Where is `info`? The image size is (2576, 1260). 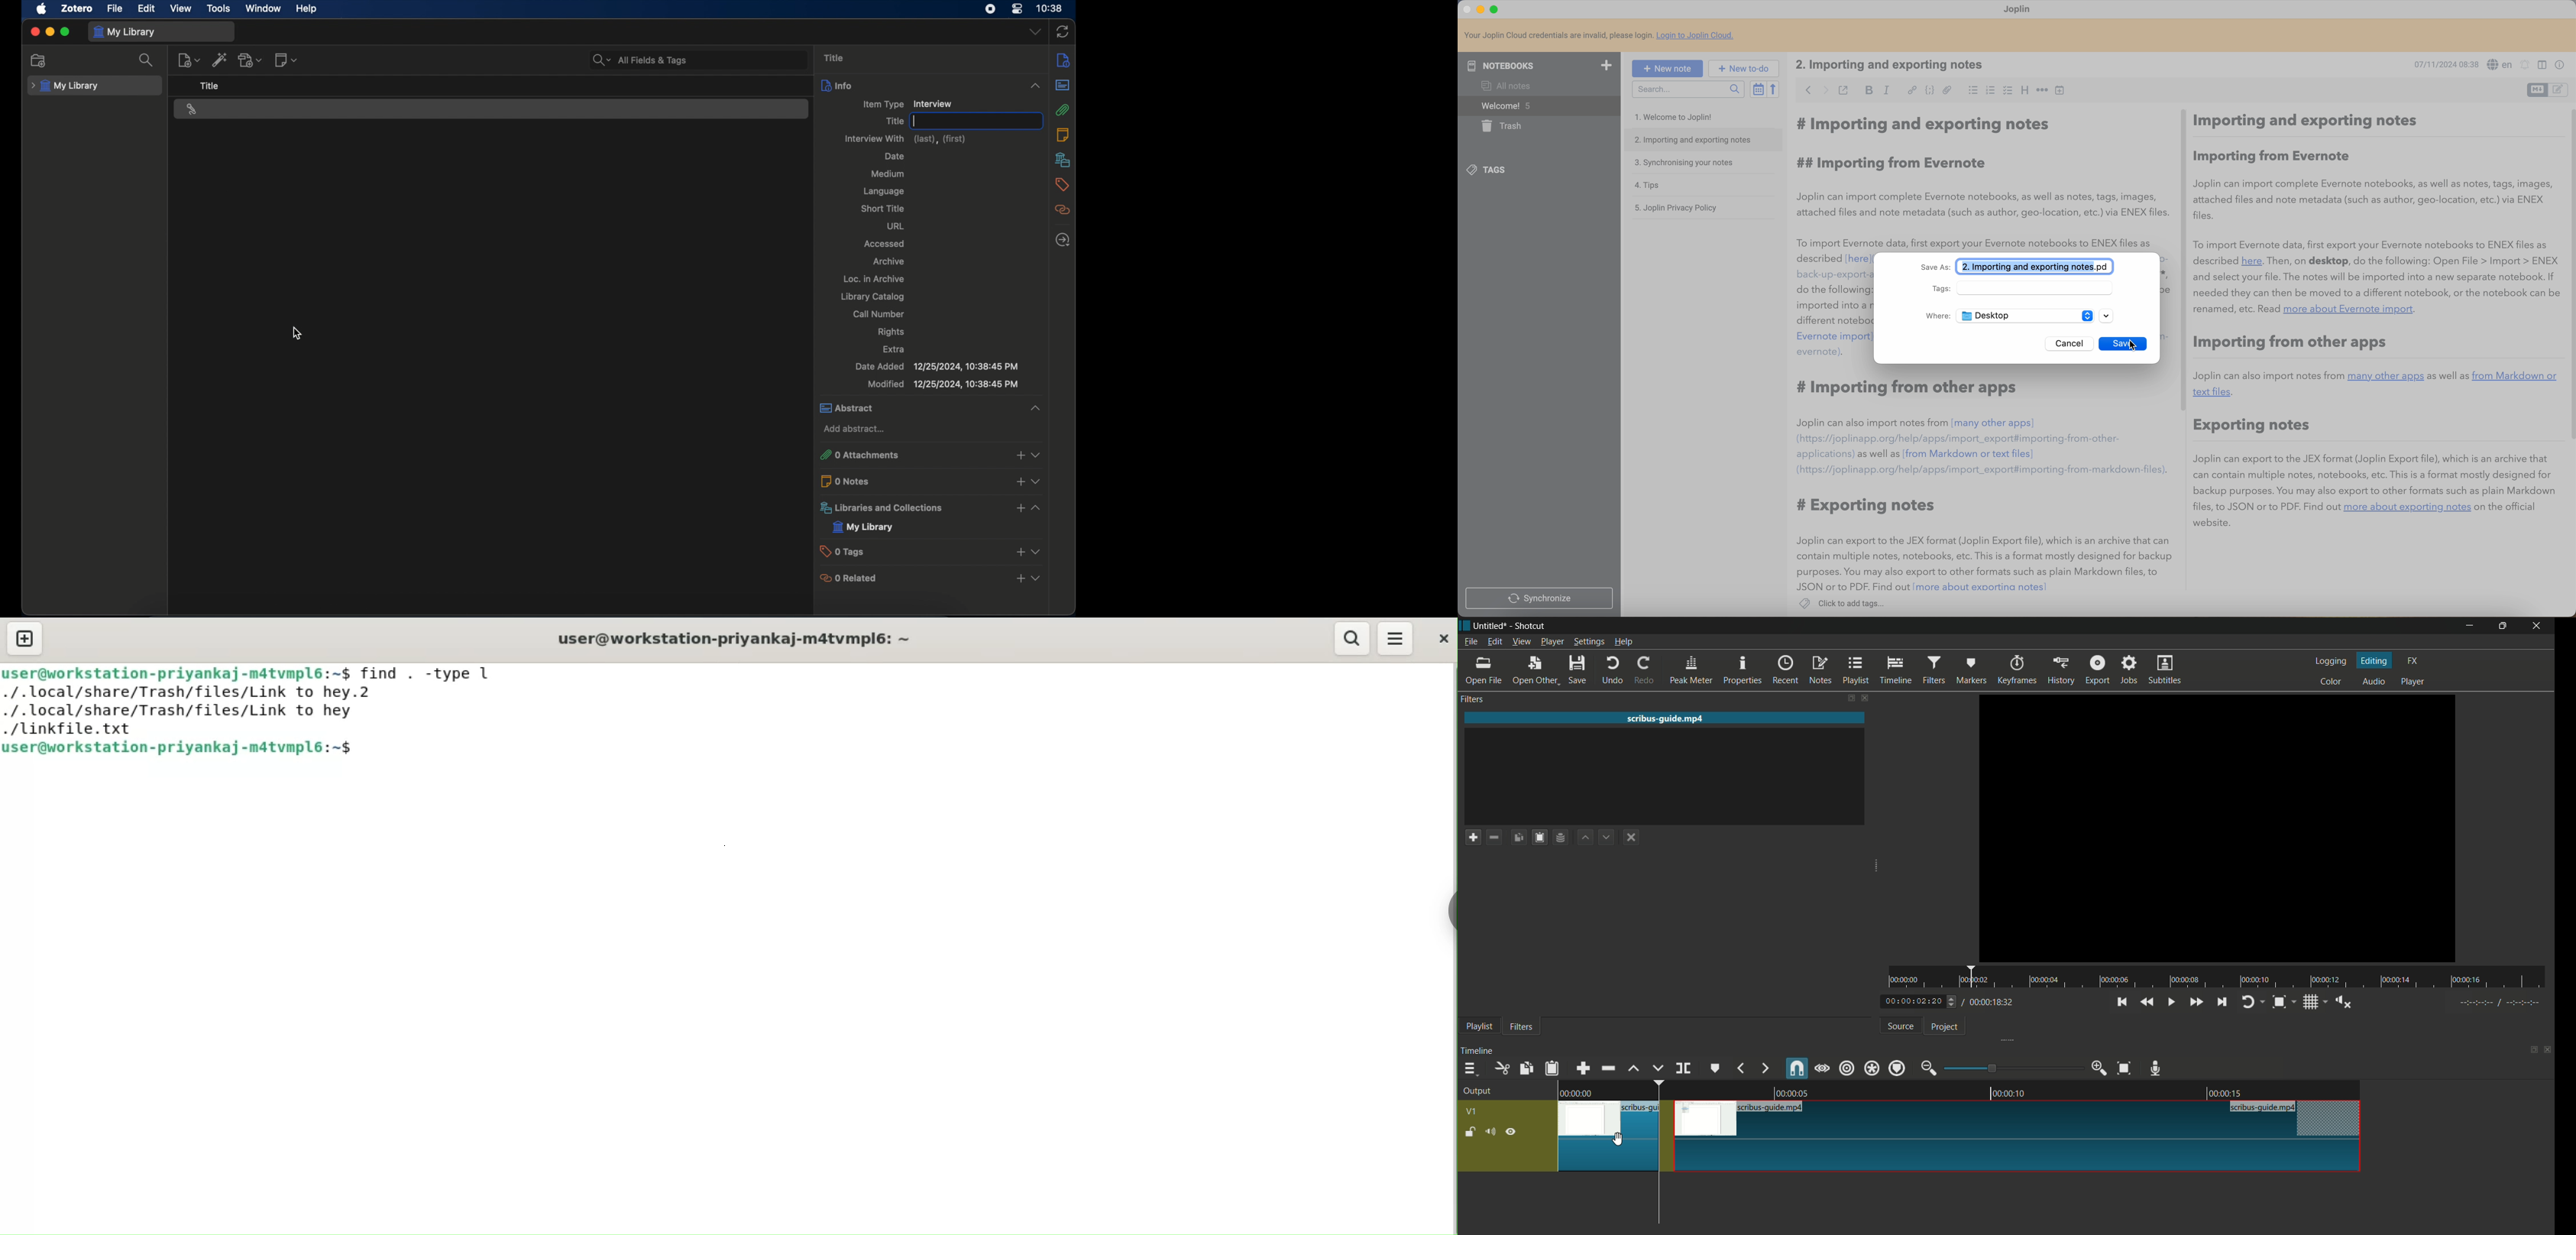
info is located at coordinates (933, 85).